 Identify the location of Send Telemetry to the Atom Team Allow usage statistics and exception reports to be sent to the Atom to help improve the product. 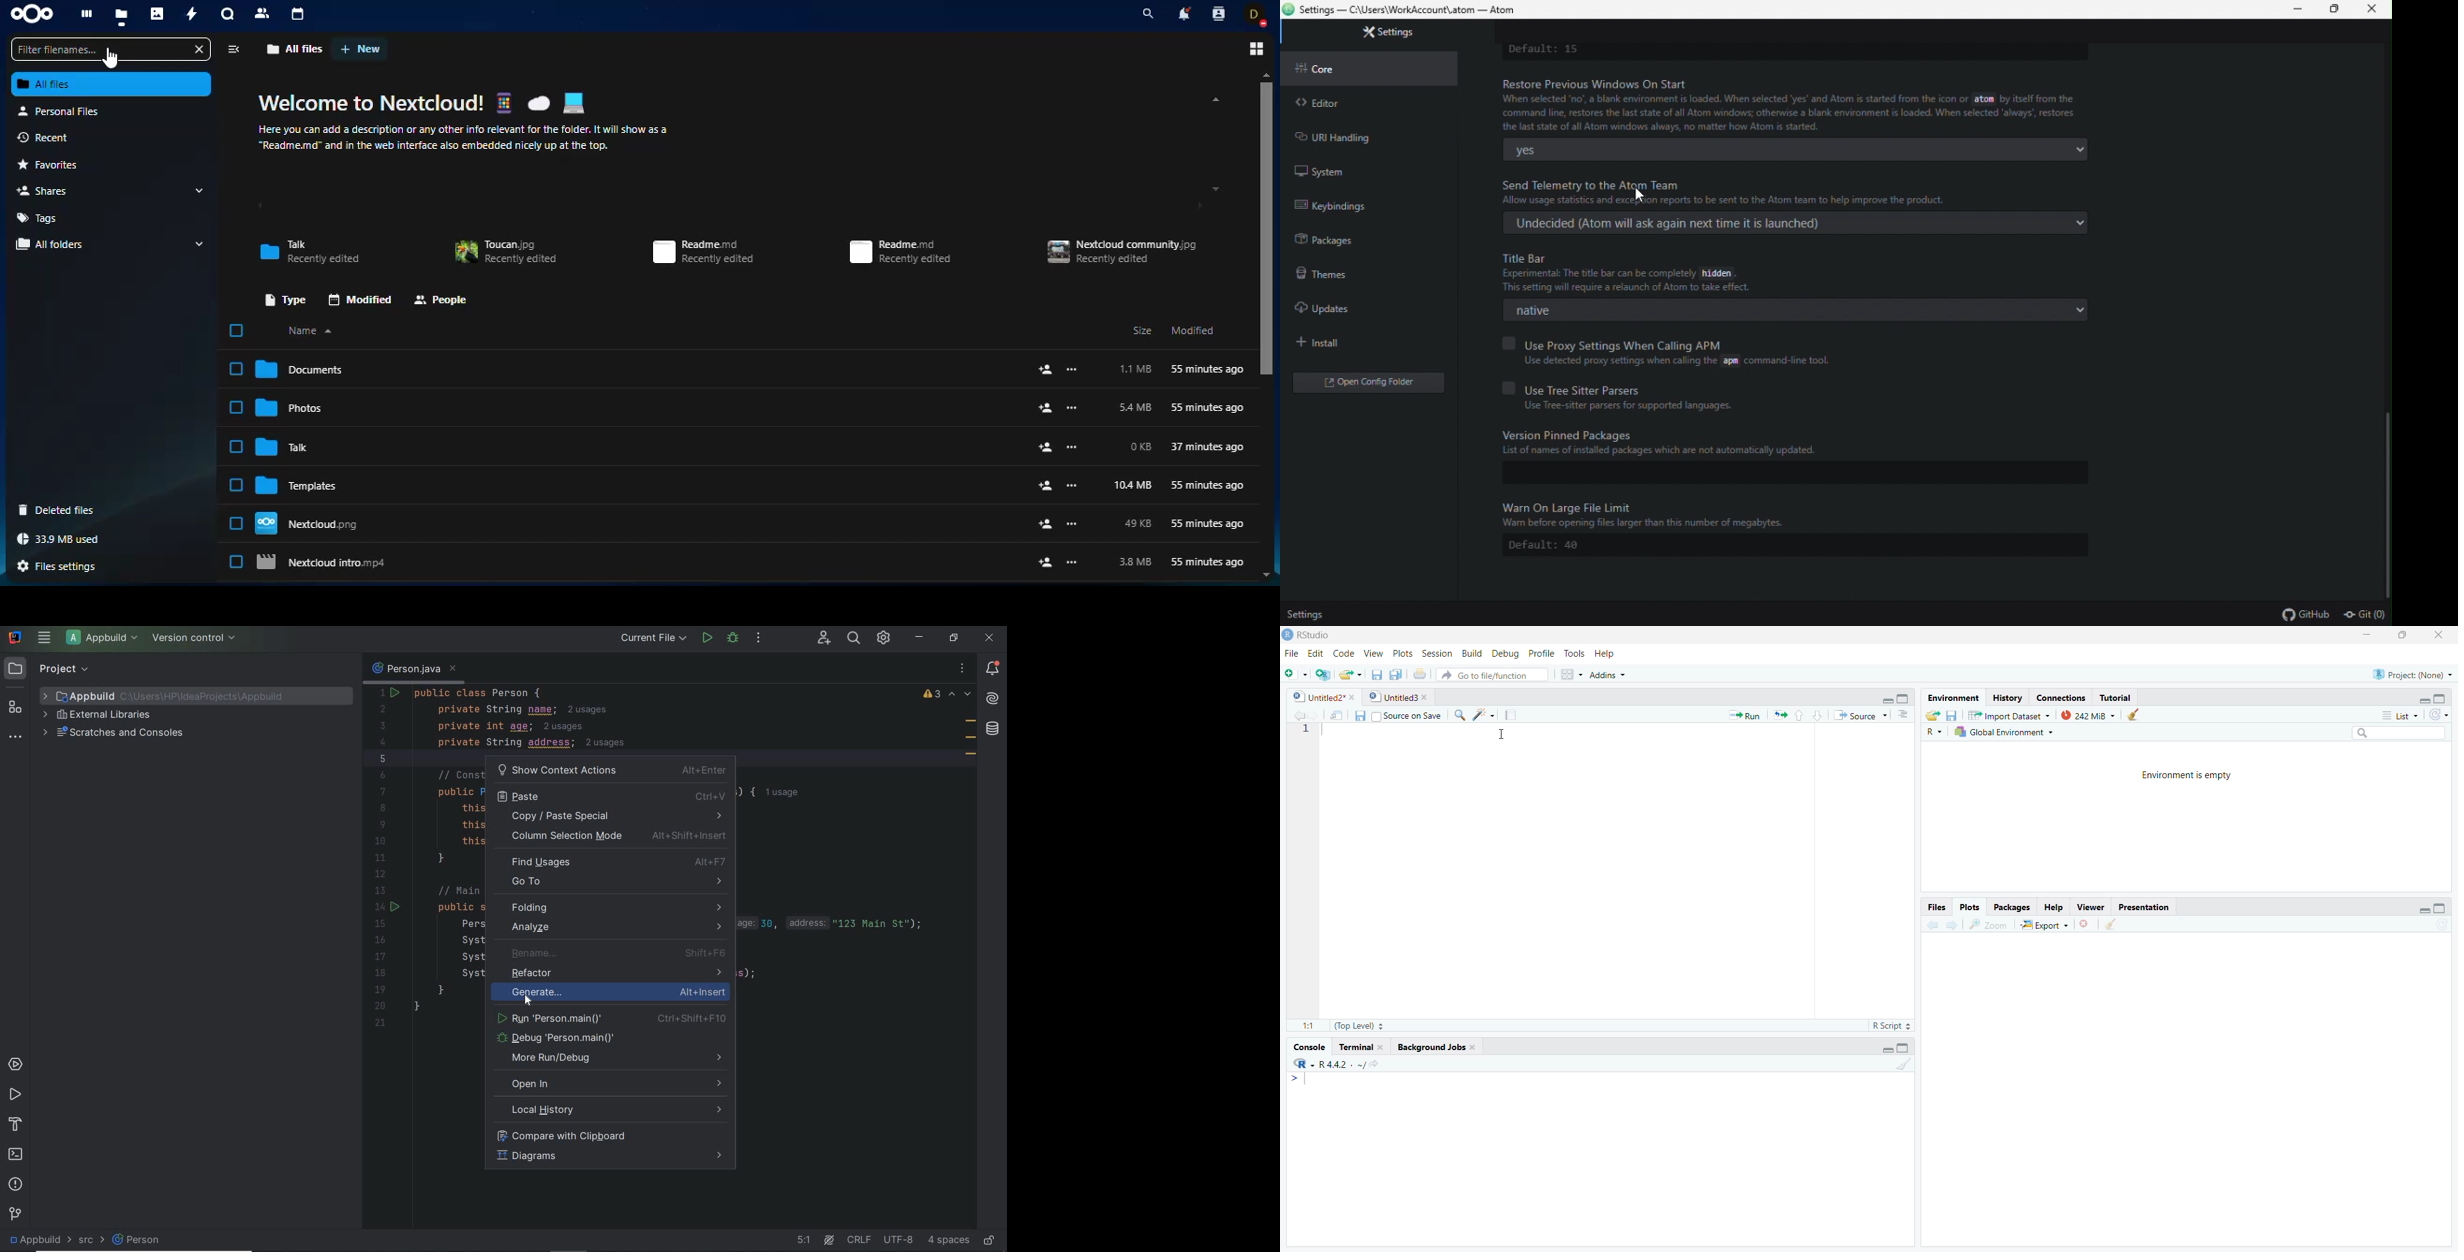
(1713, 194).